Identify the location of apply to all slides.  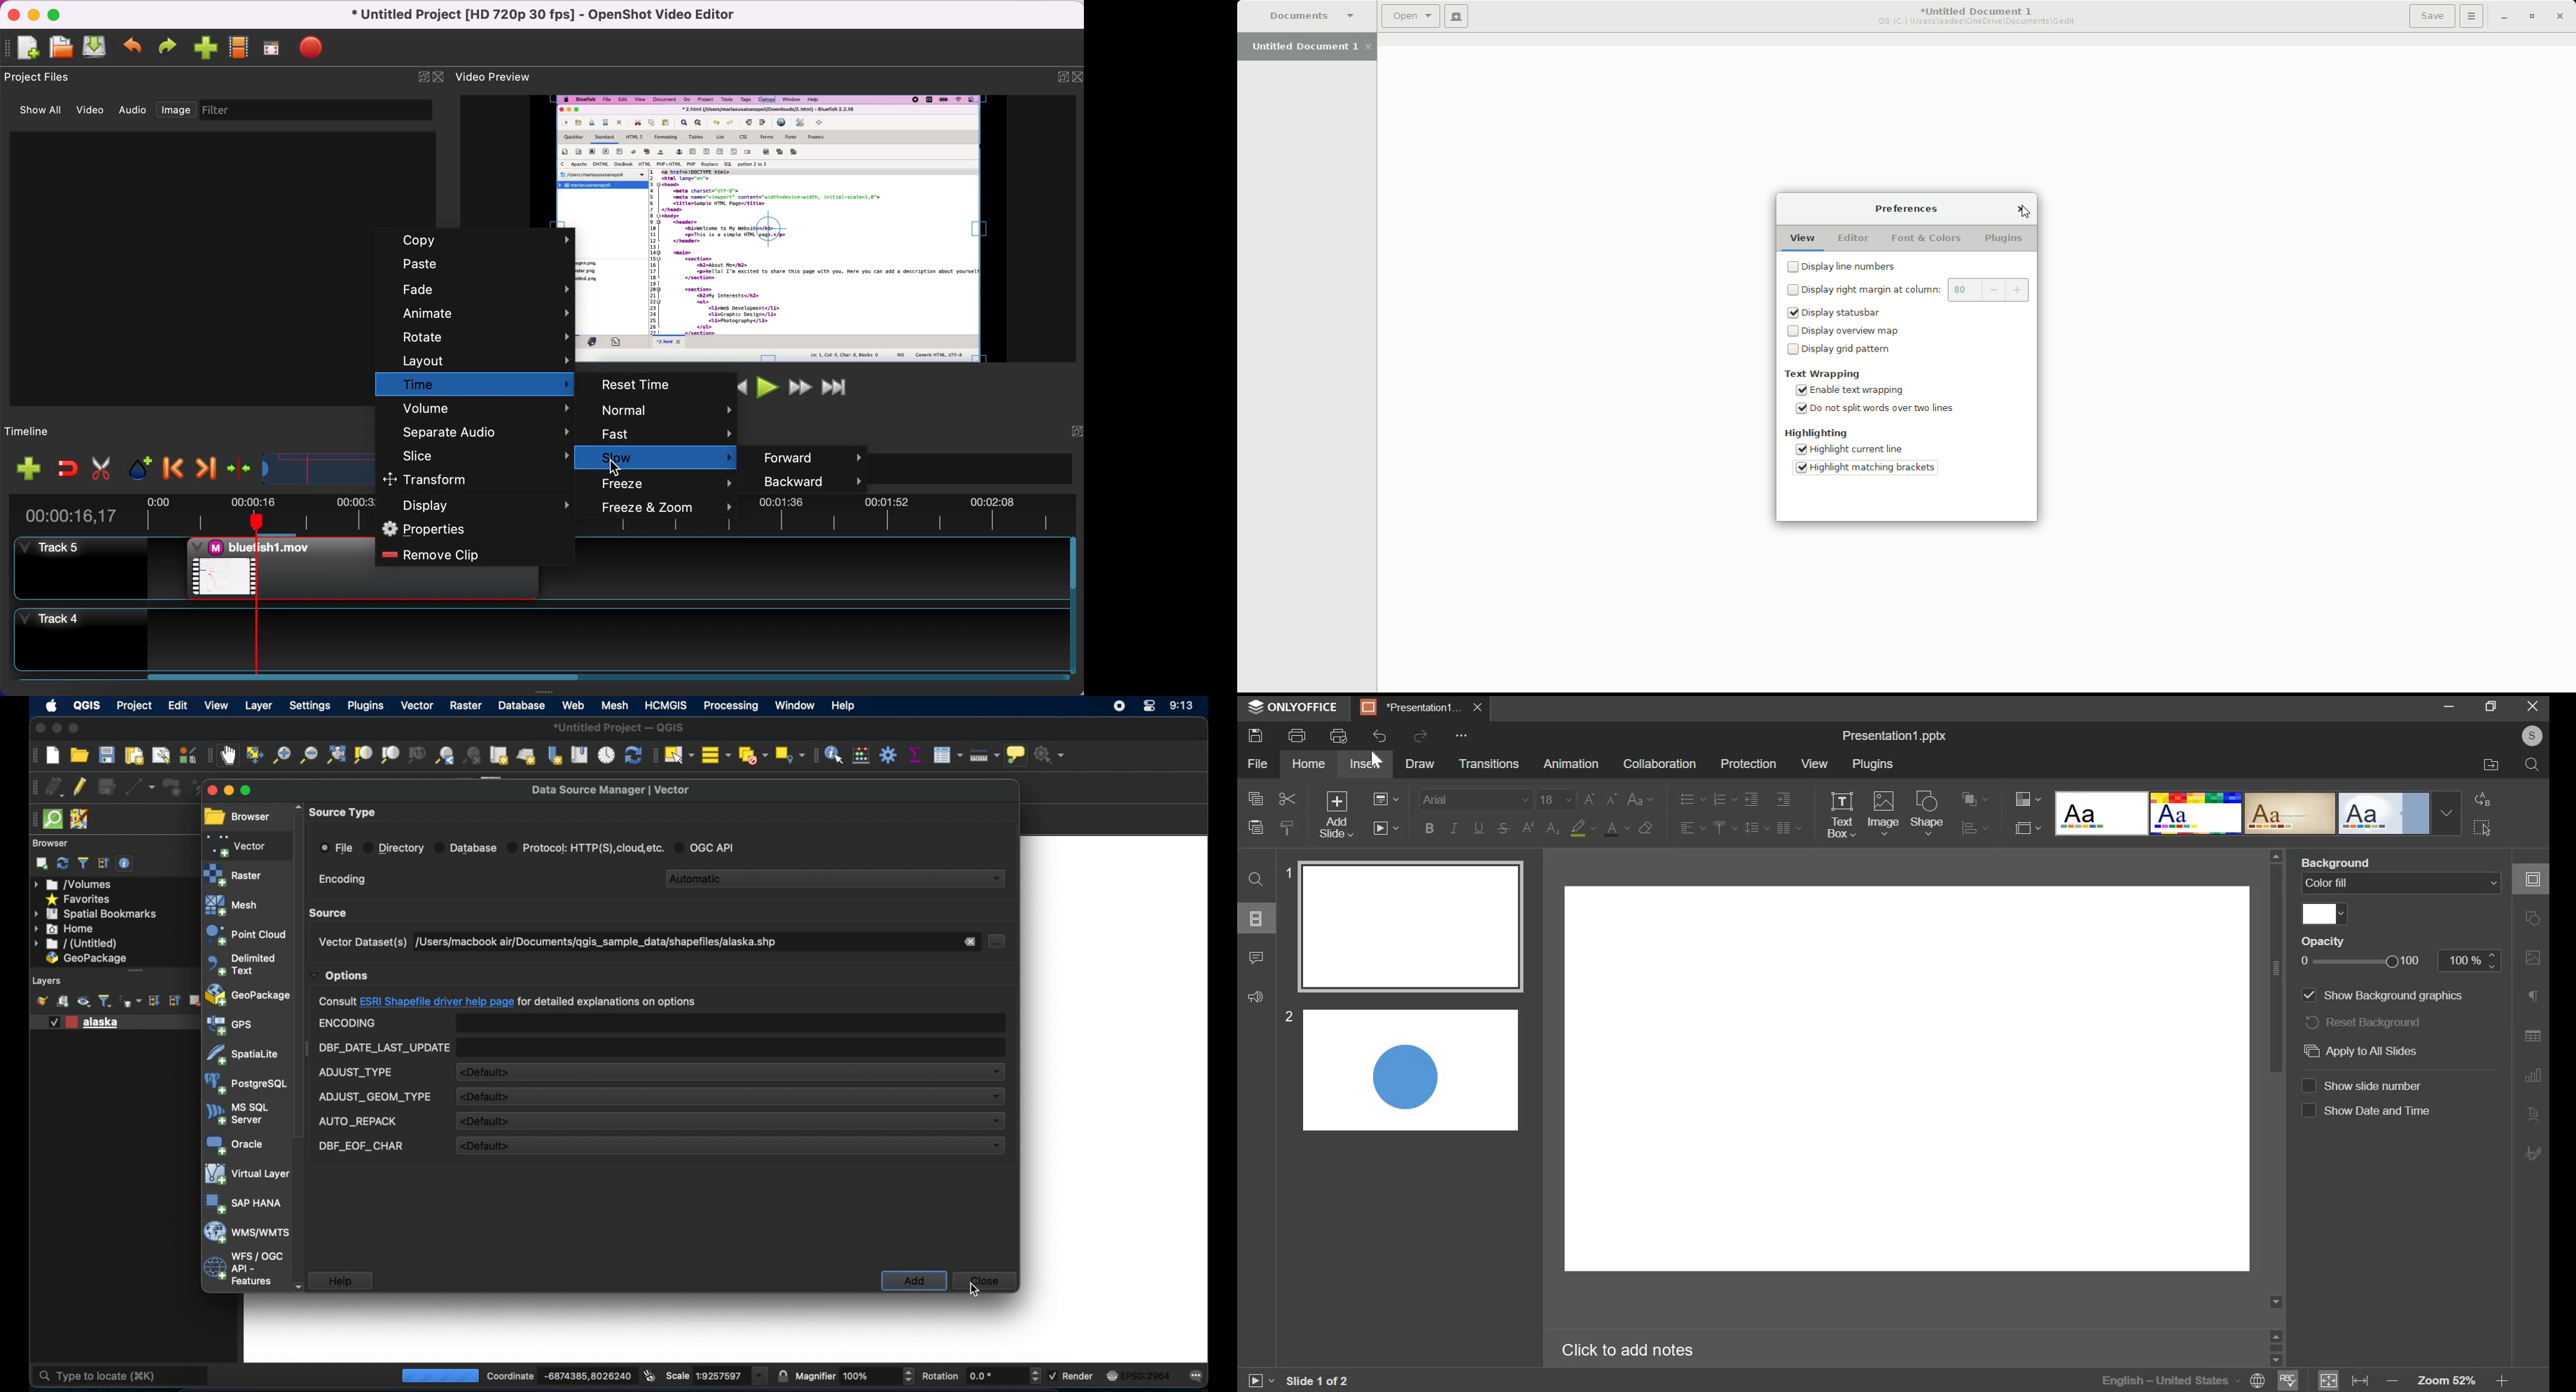
(2361, 1051).